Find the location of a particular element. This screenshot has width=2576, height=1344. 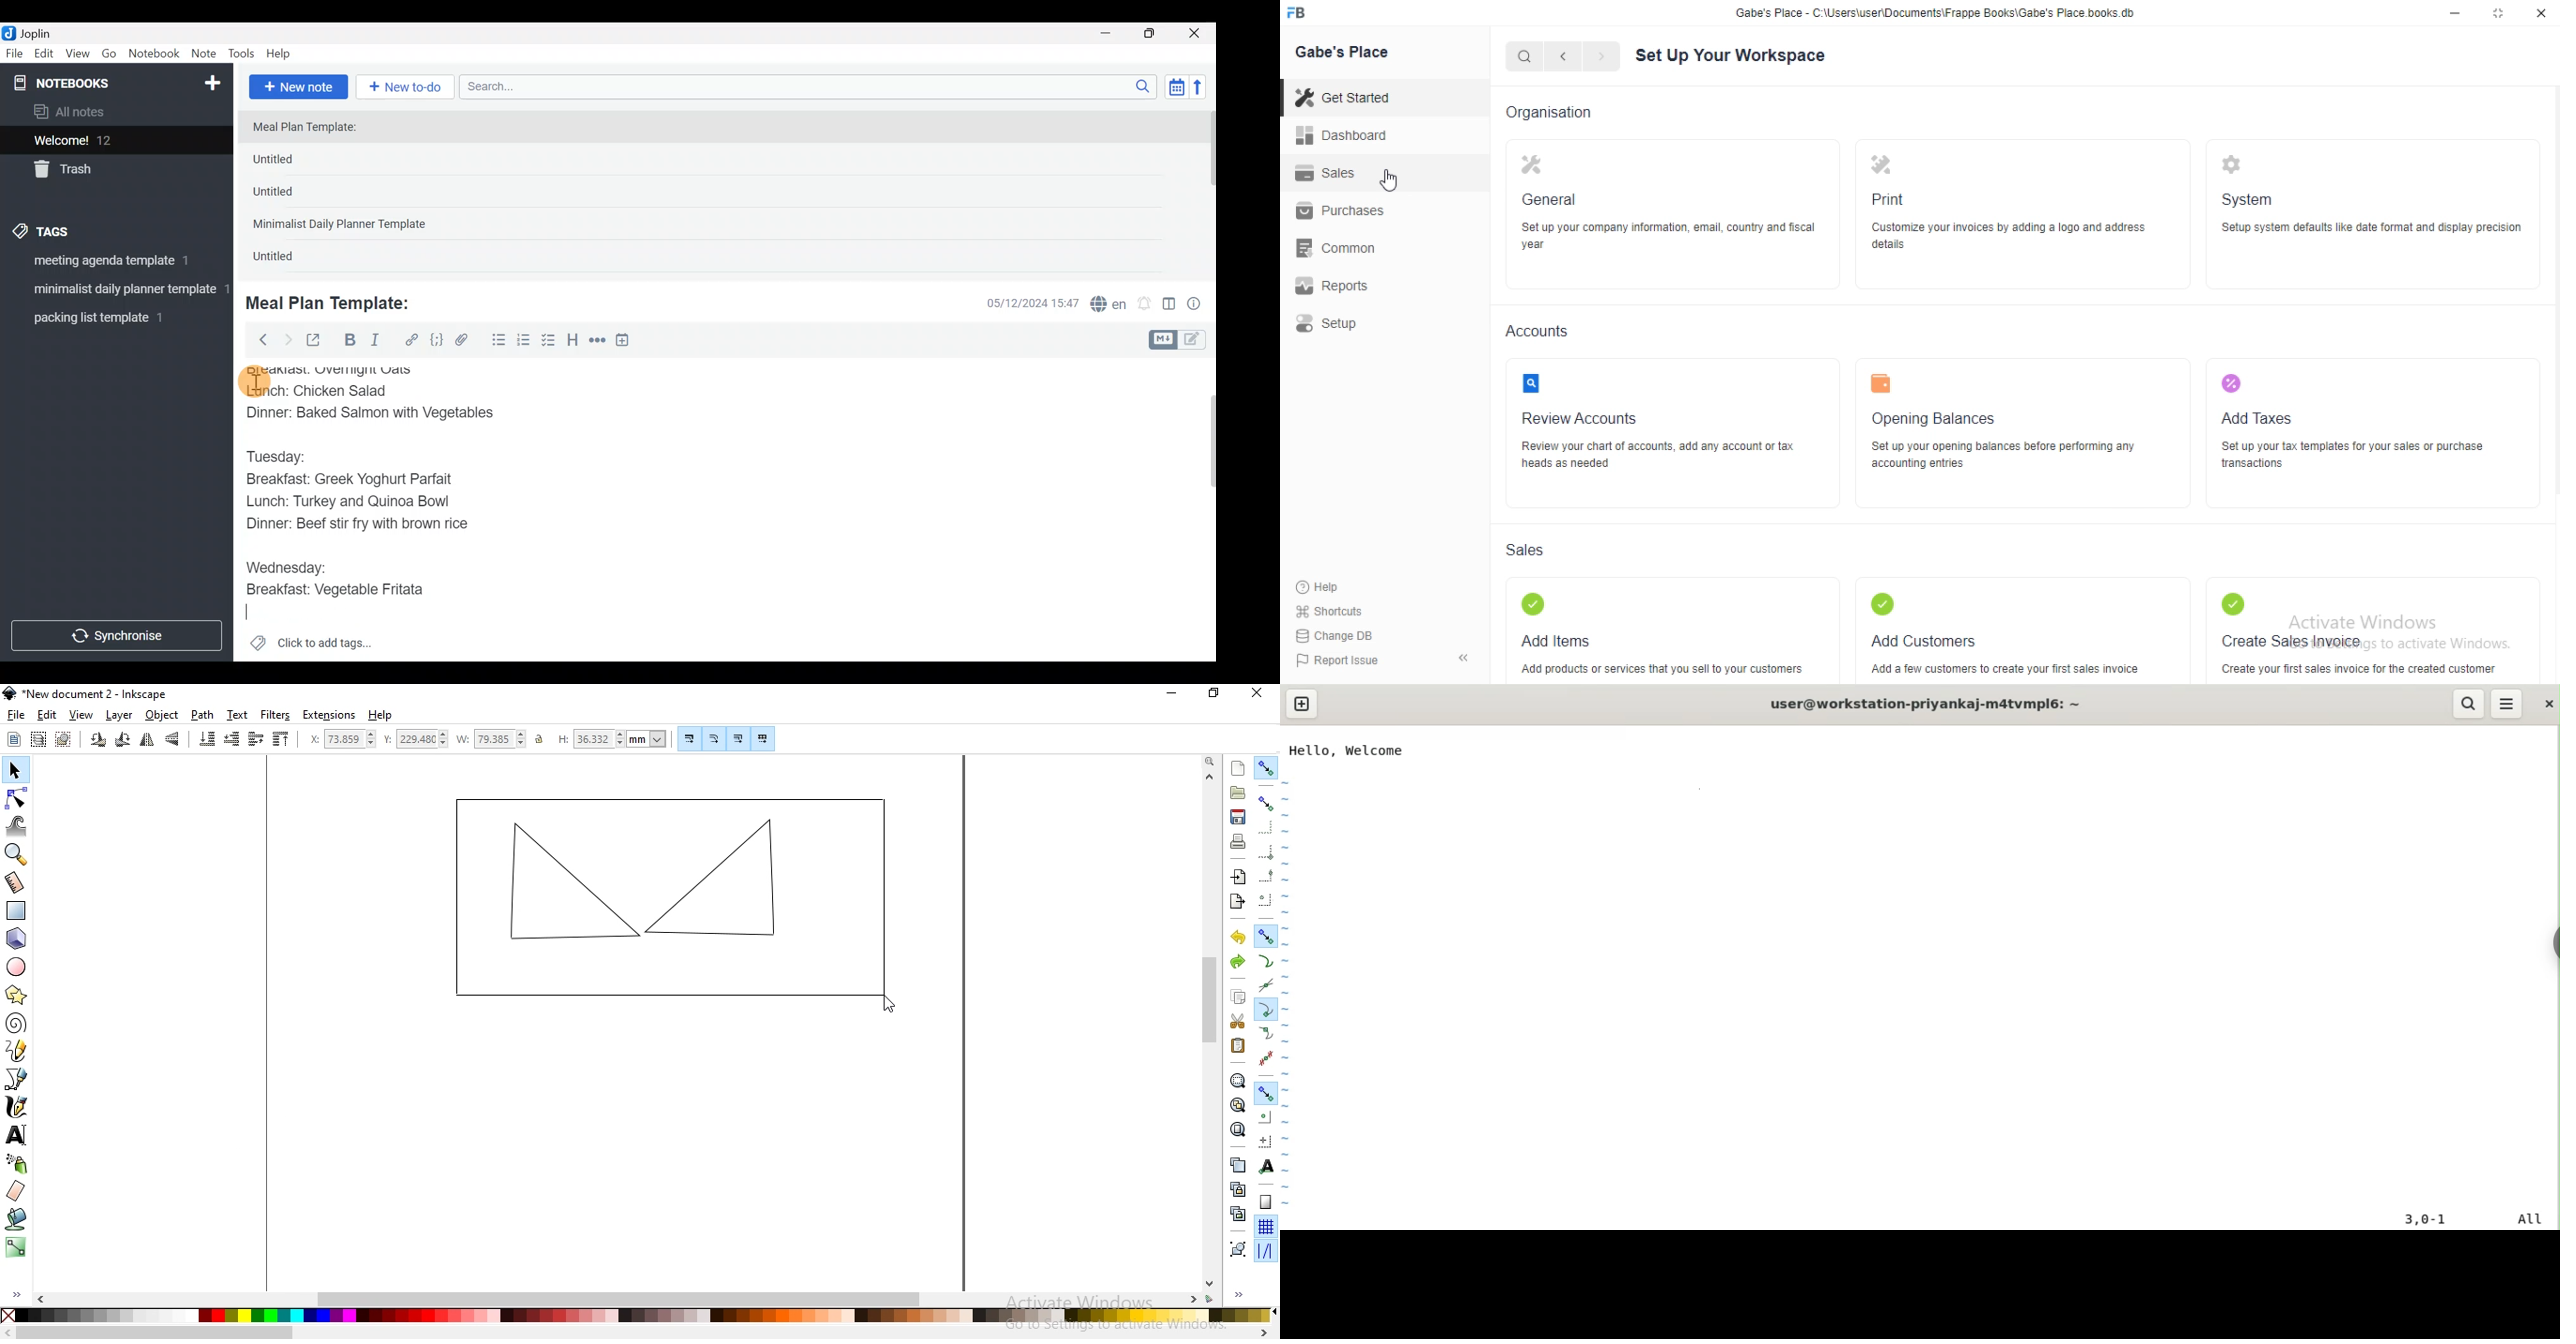

Toggle editor layout is located at coordinates (1170, 305).